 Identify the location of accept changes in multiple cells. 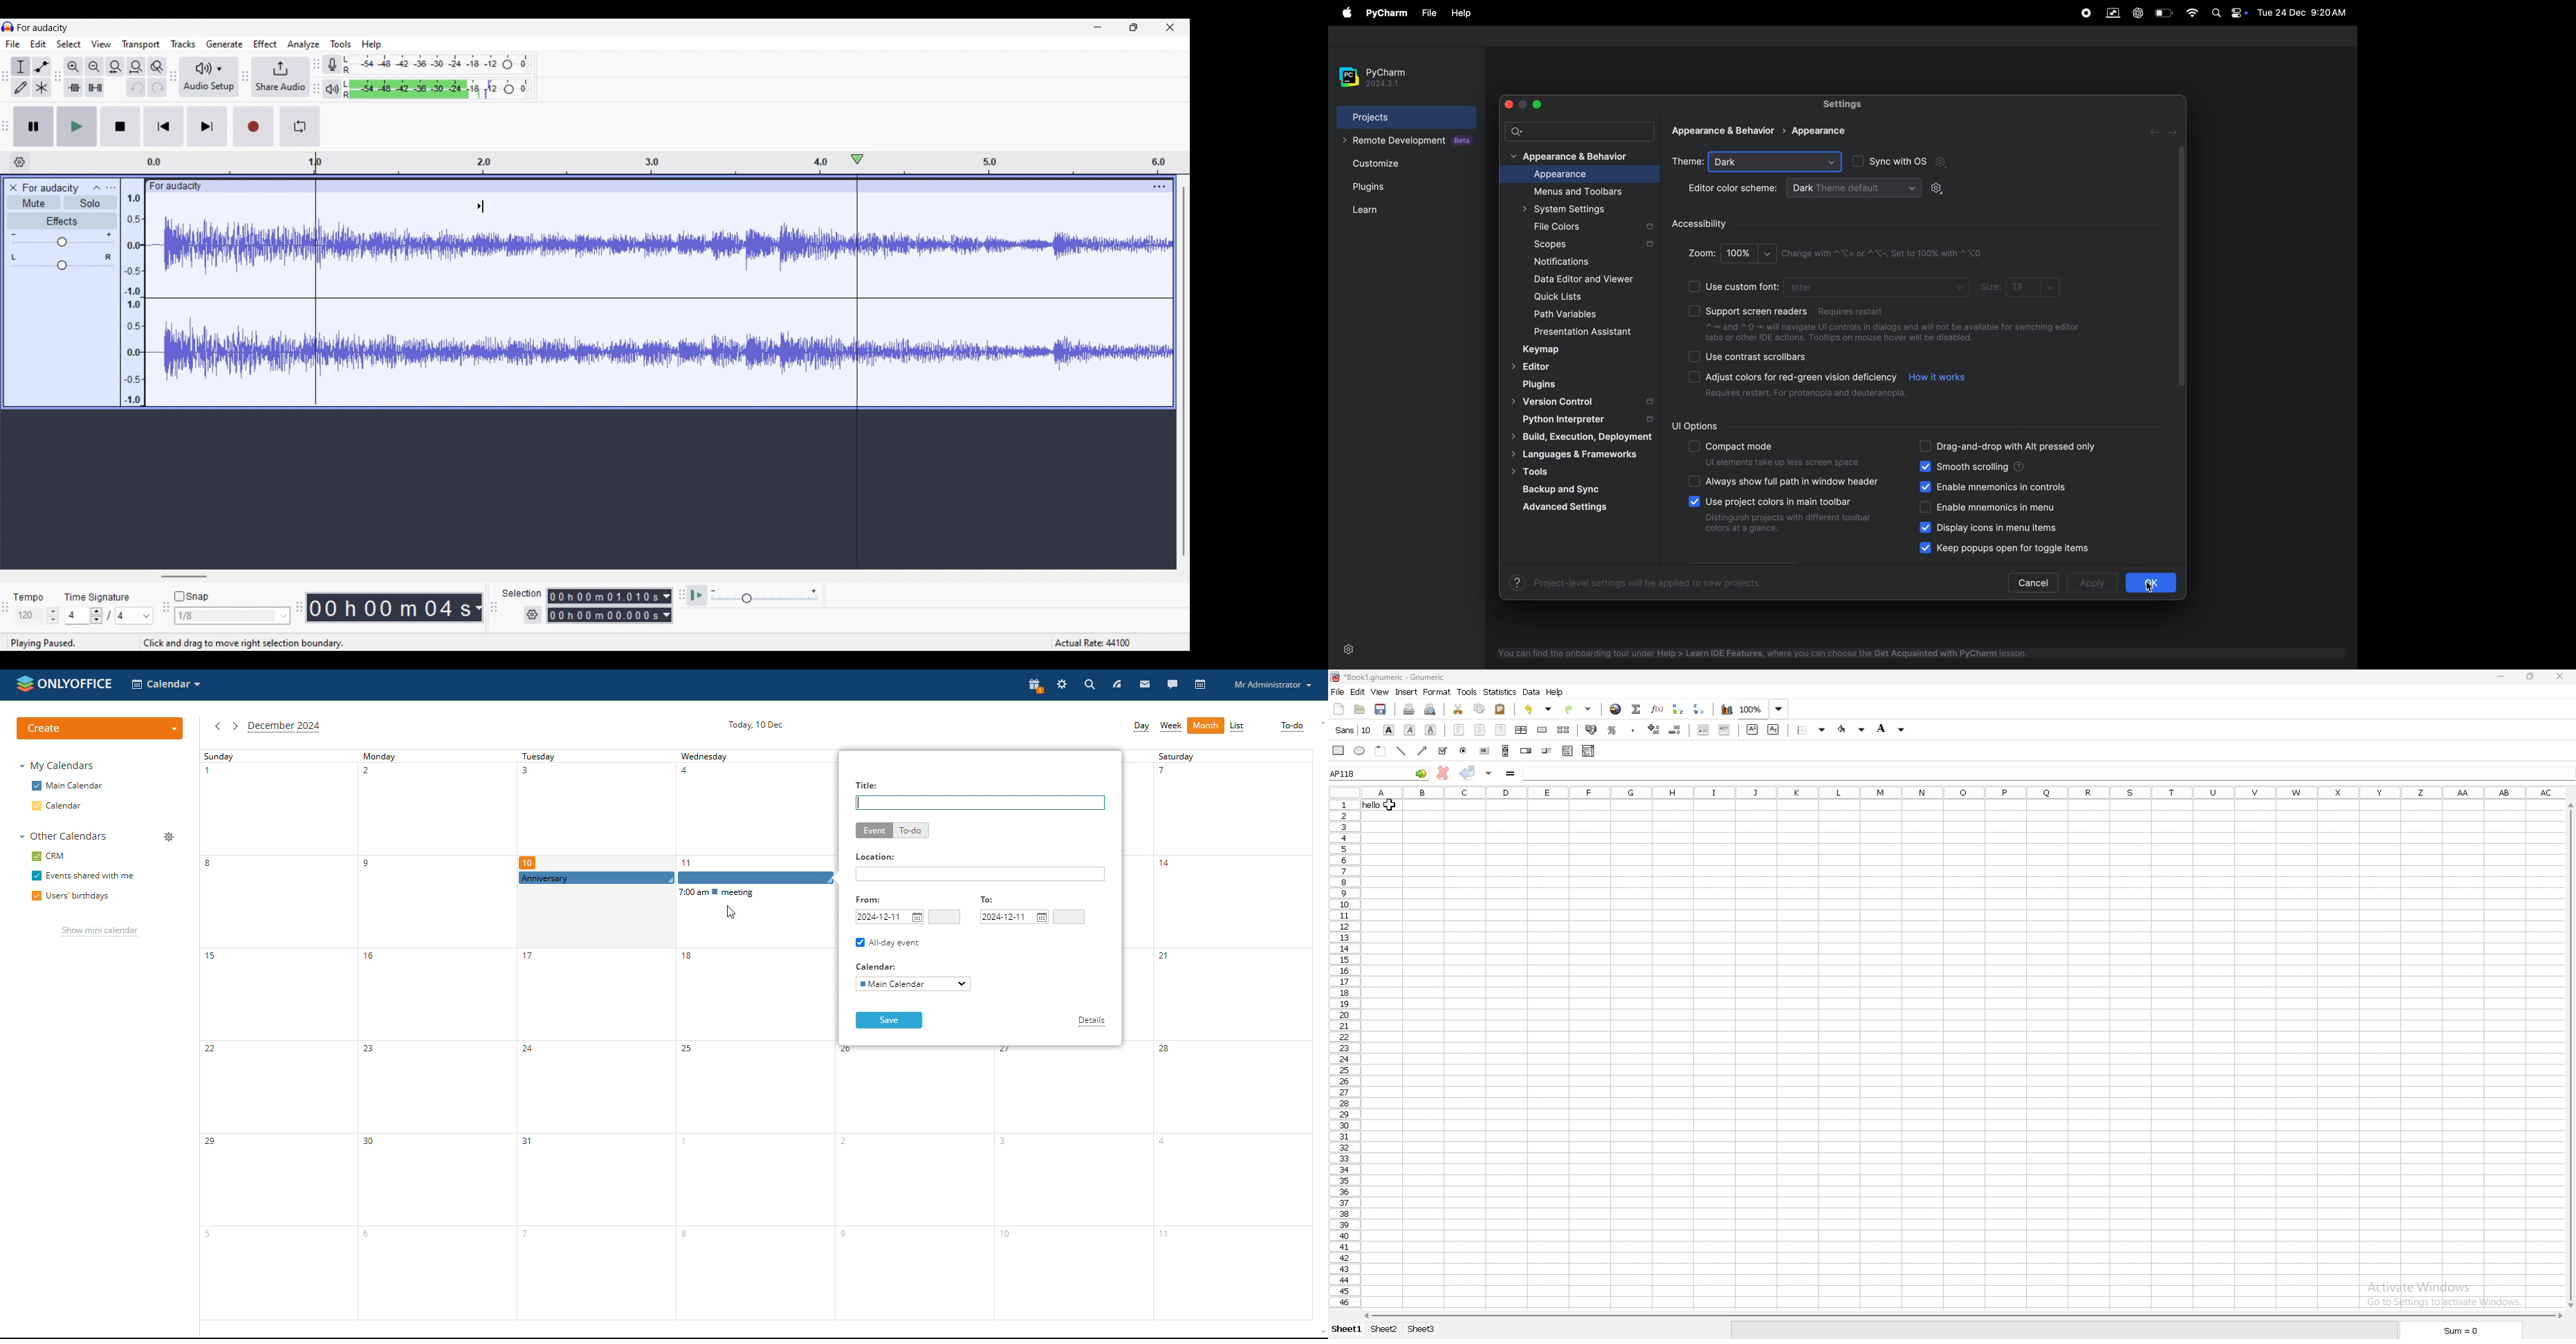
(1489, 772).